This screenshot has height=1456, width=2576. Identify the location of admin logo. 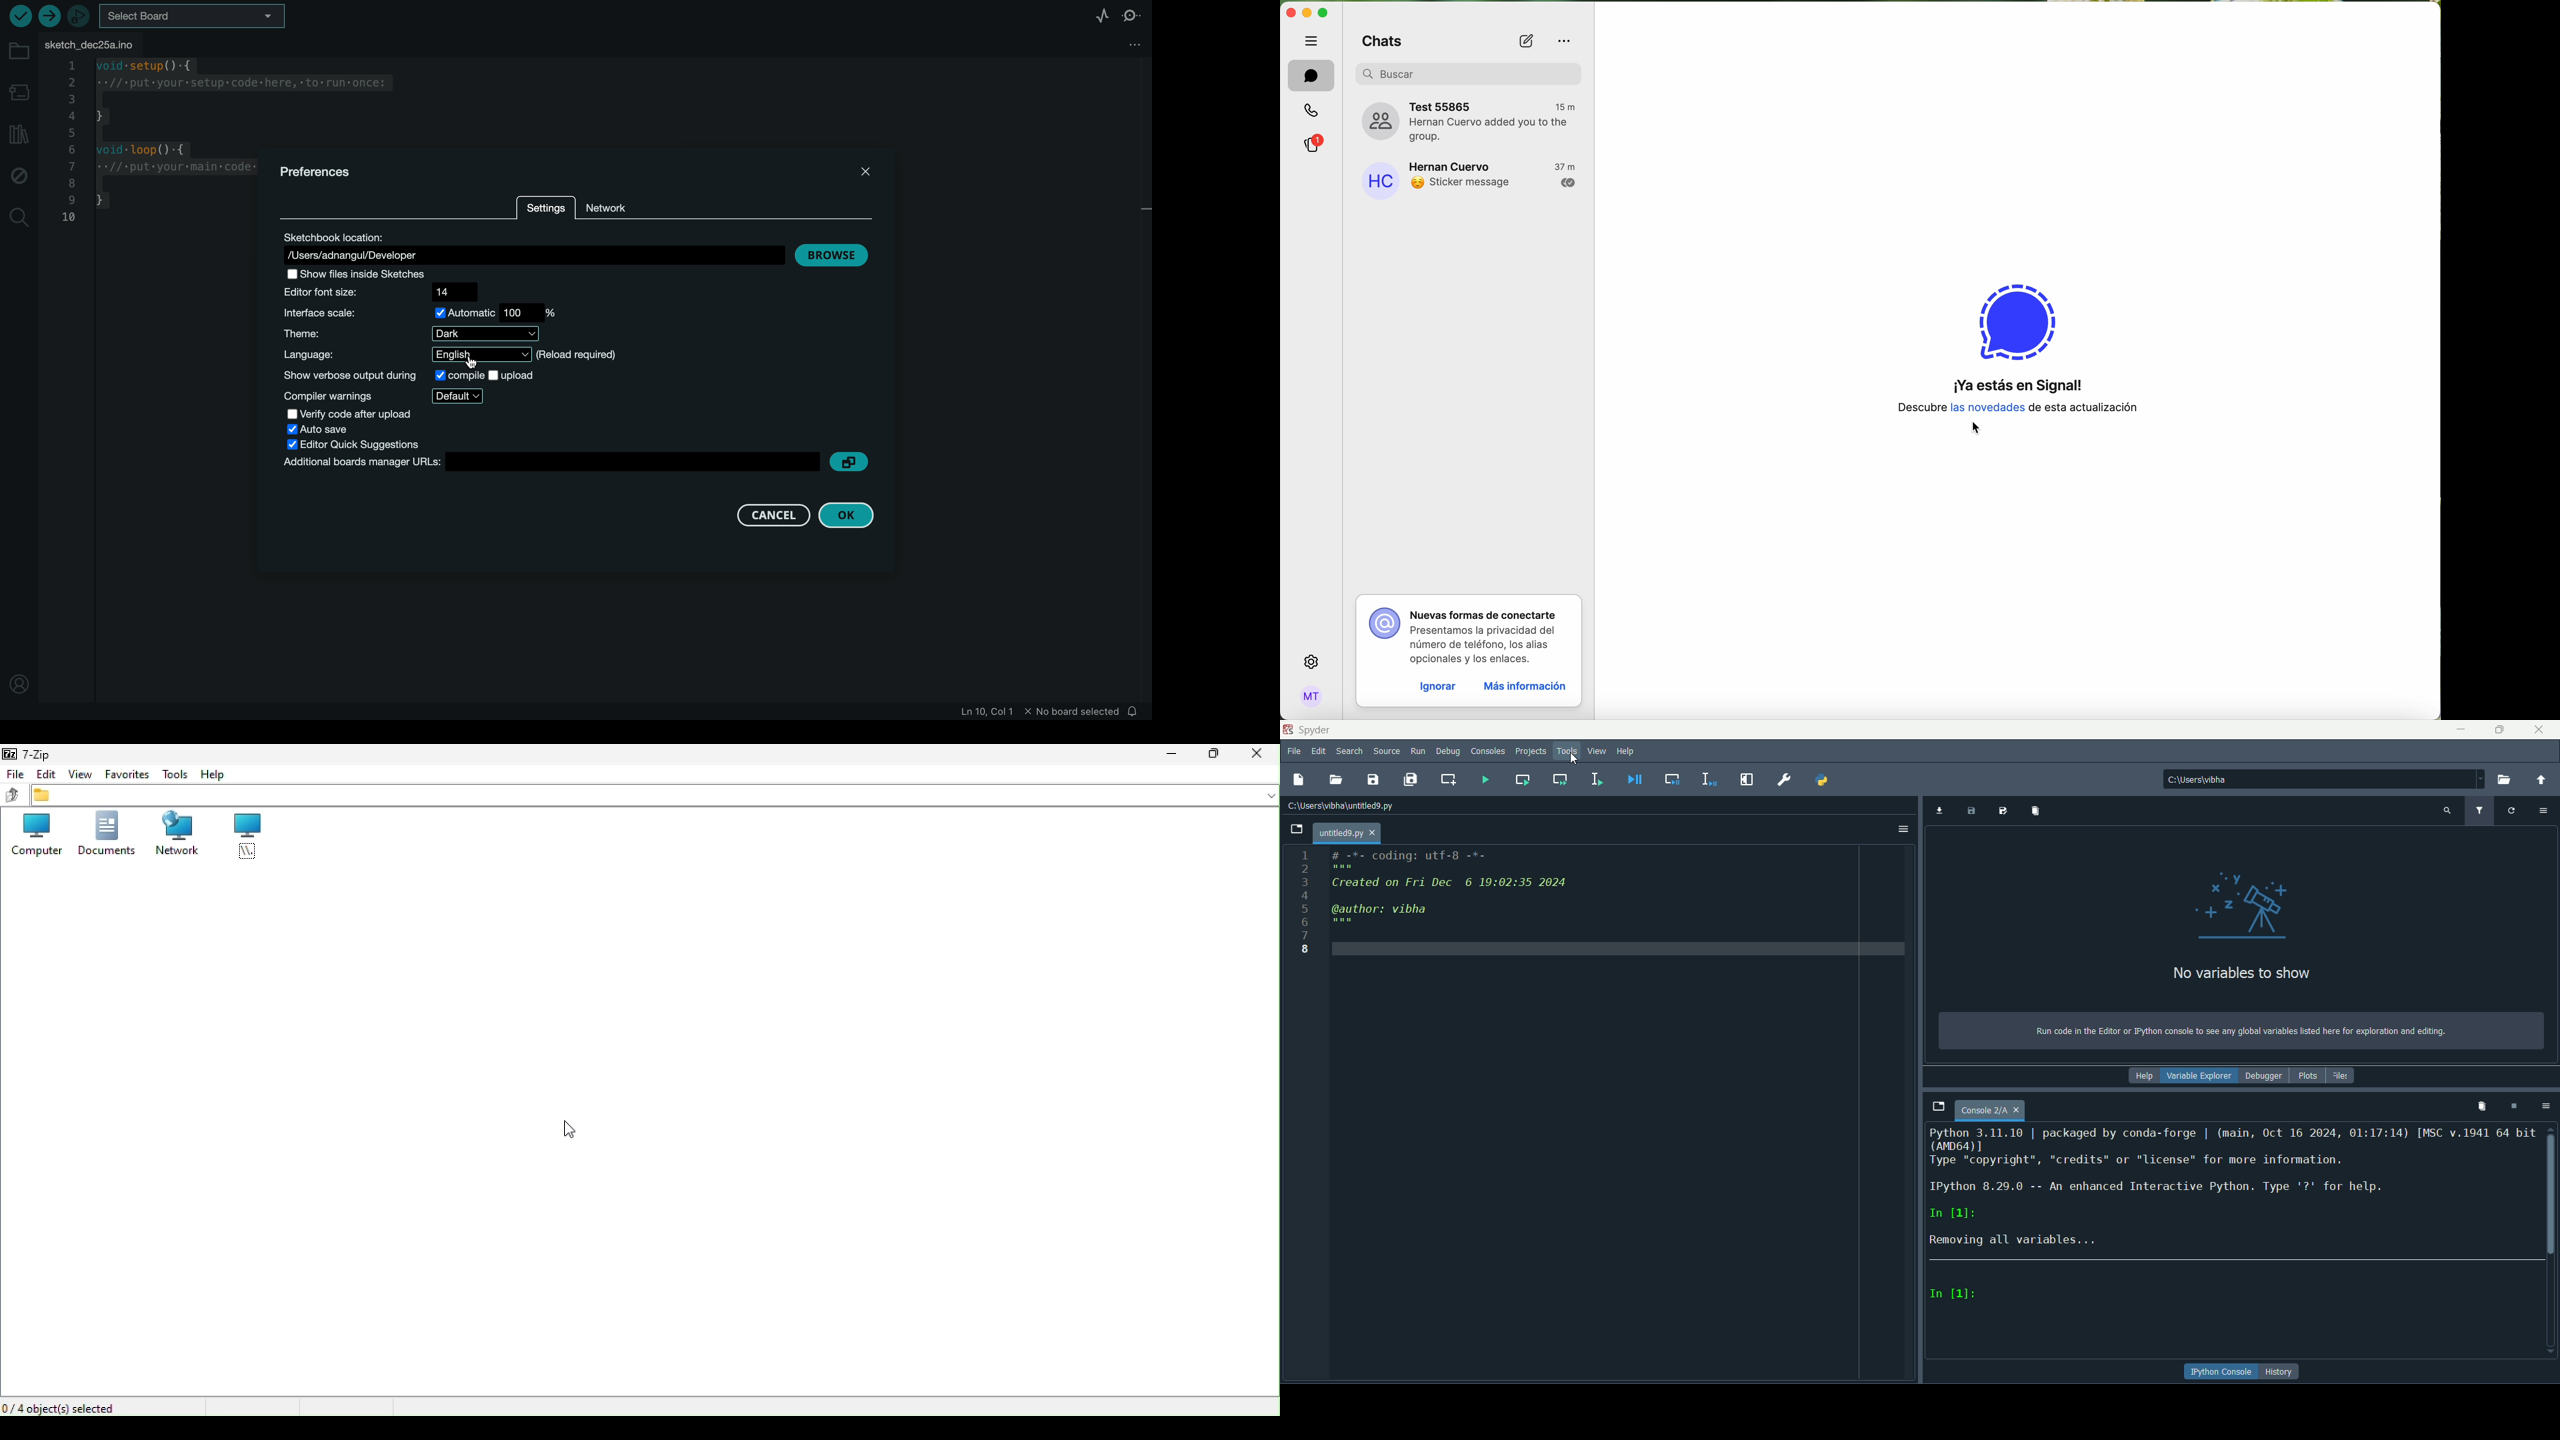
(1310, 697).